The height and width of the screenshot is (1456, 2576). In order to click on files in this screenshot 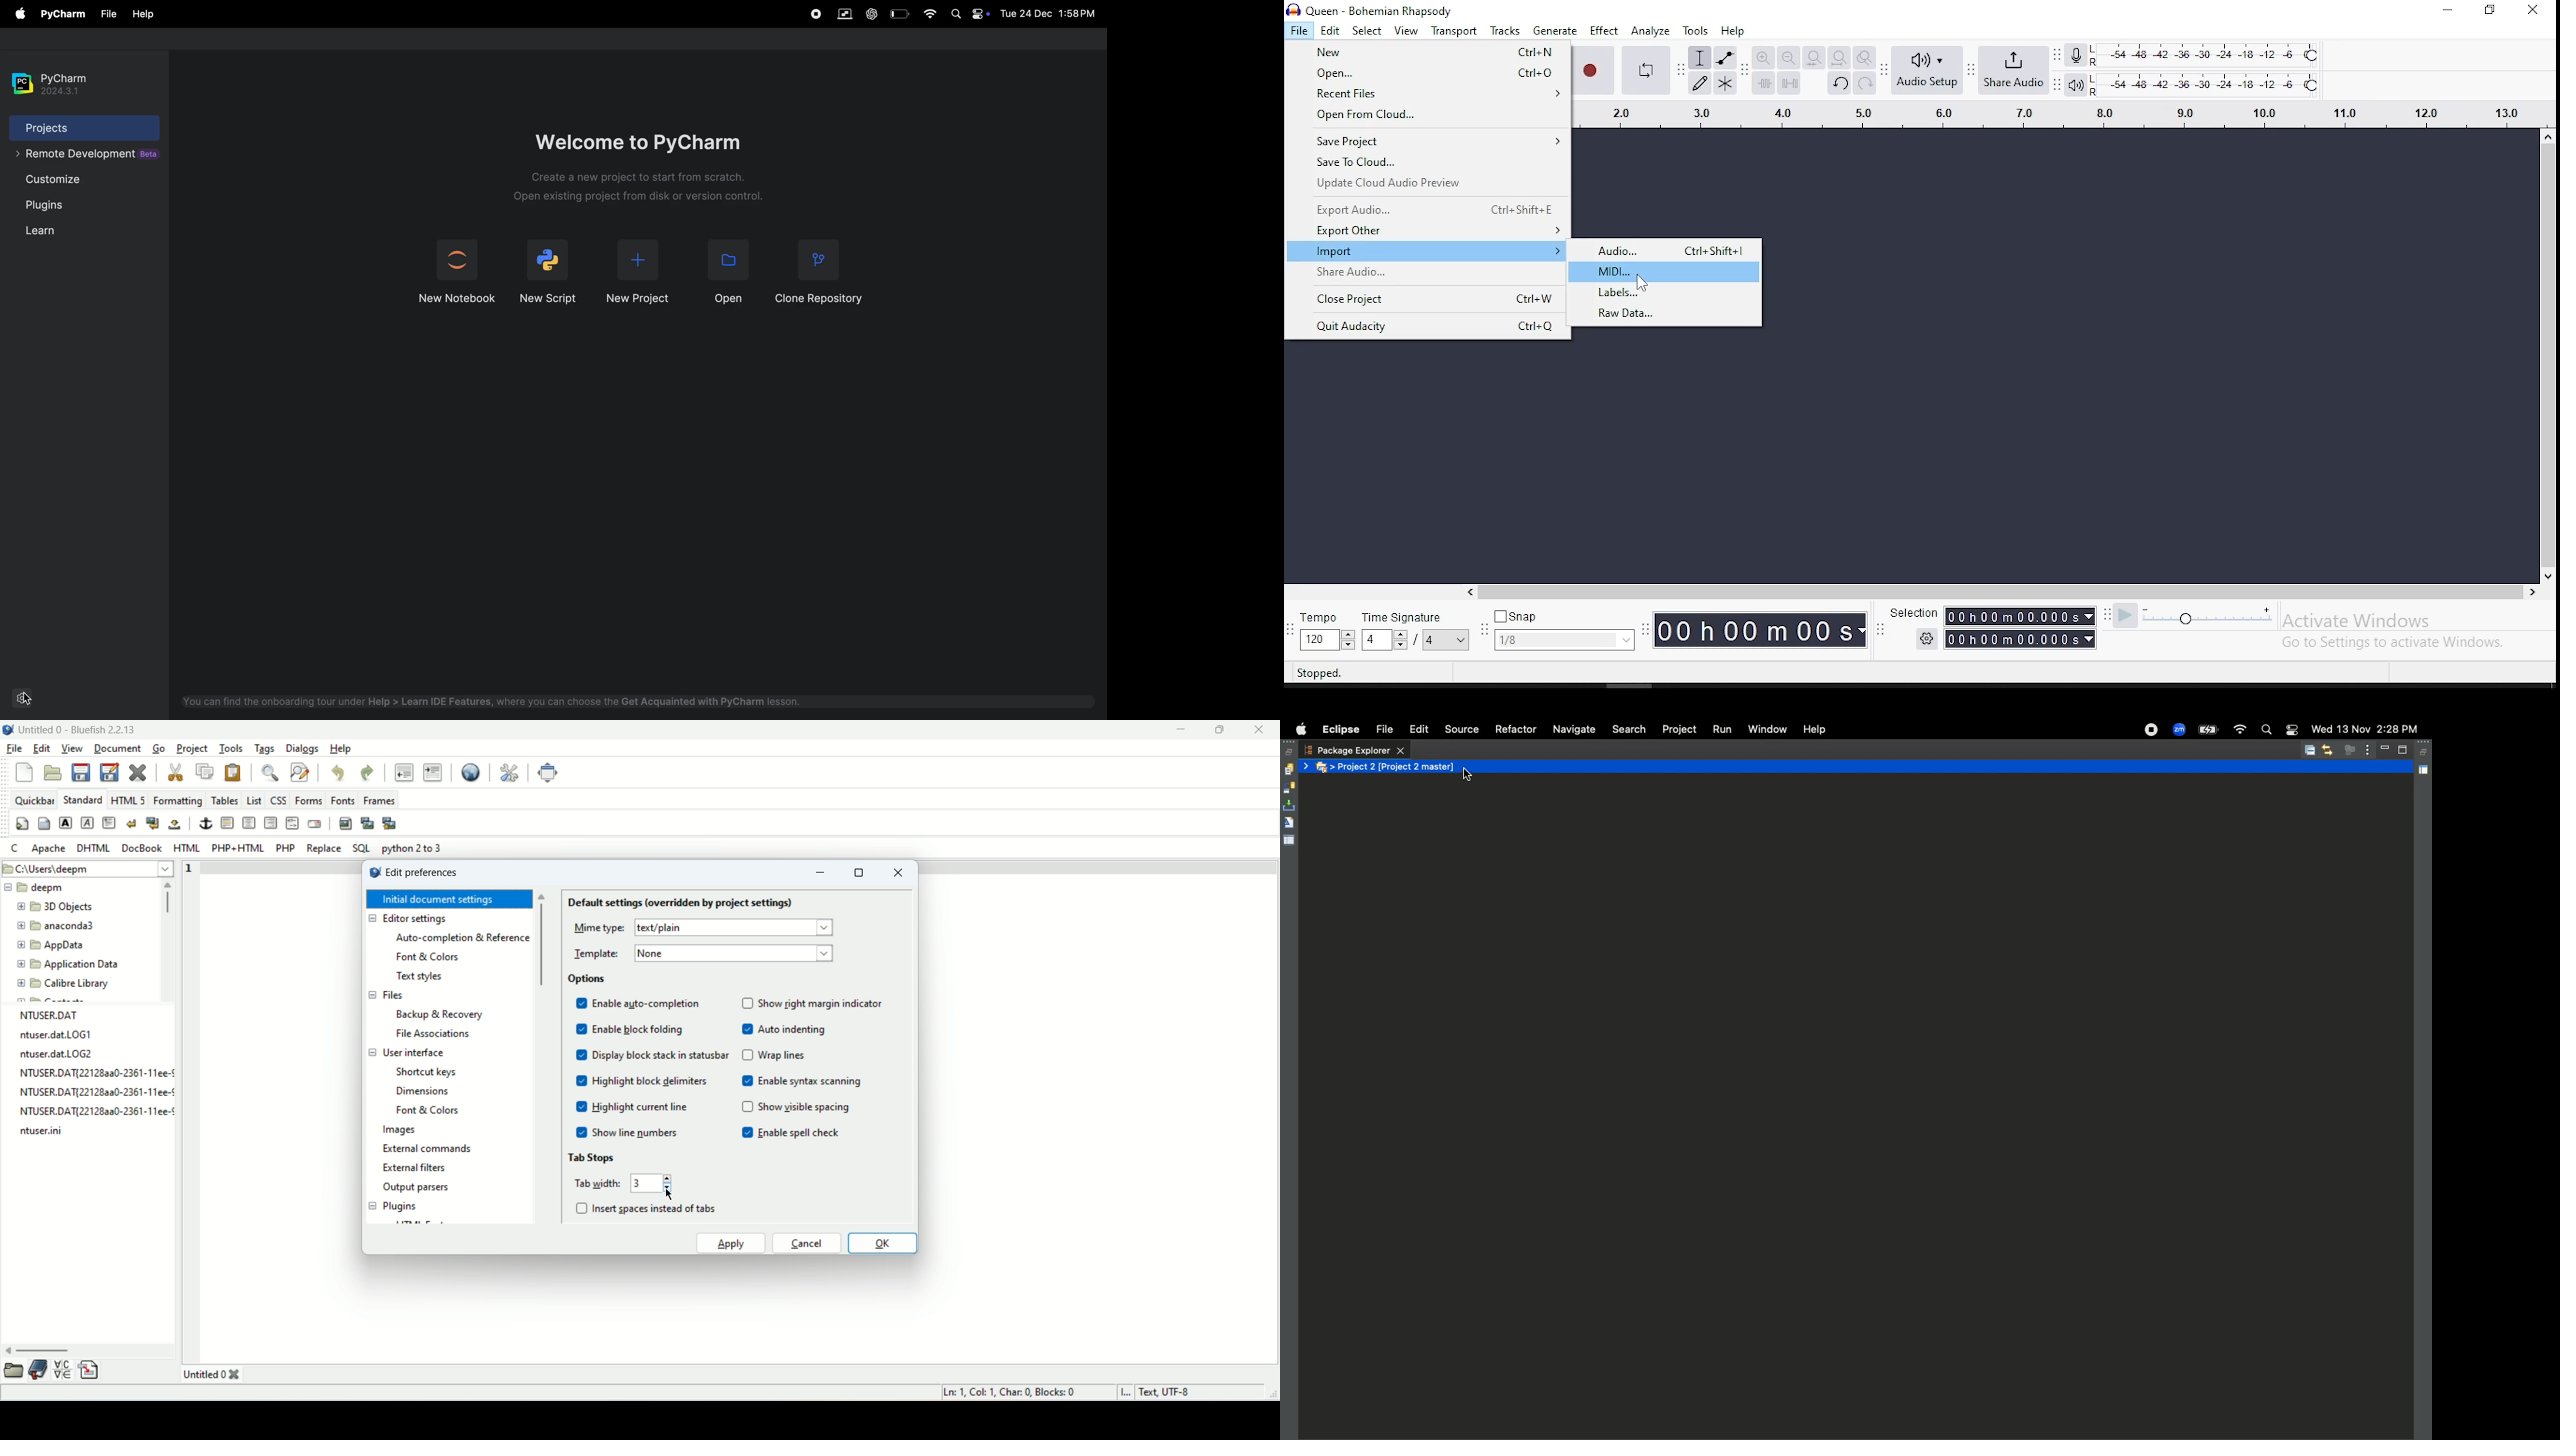, I will do `click(385, 995)`.